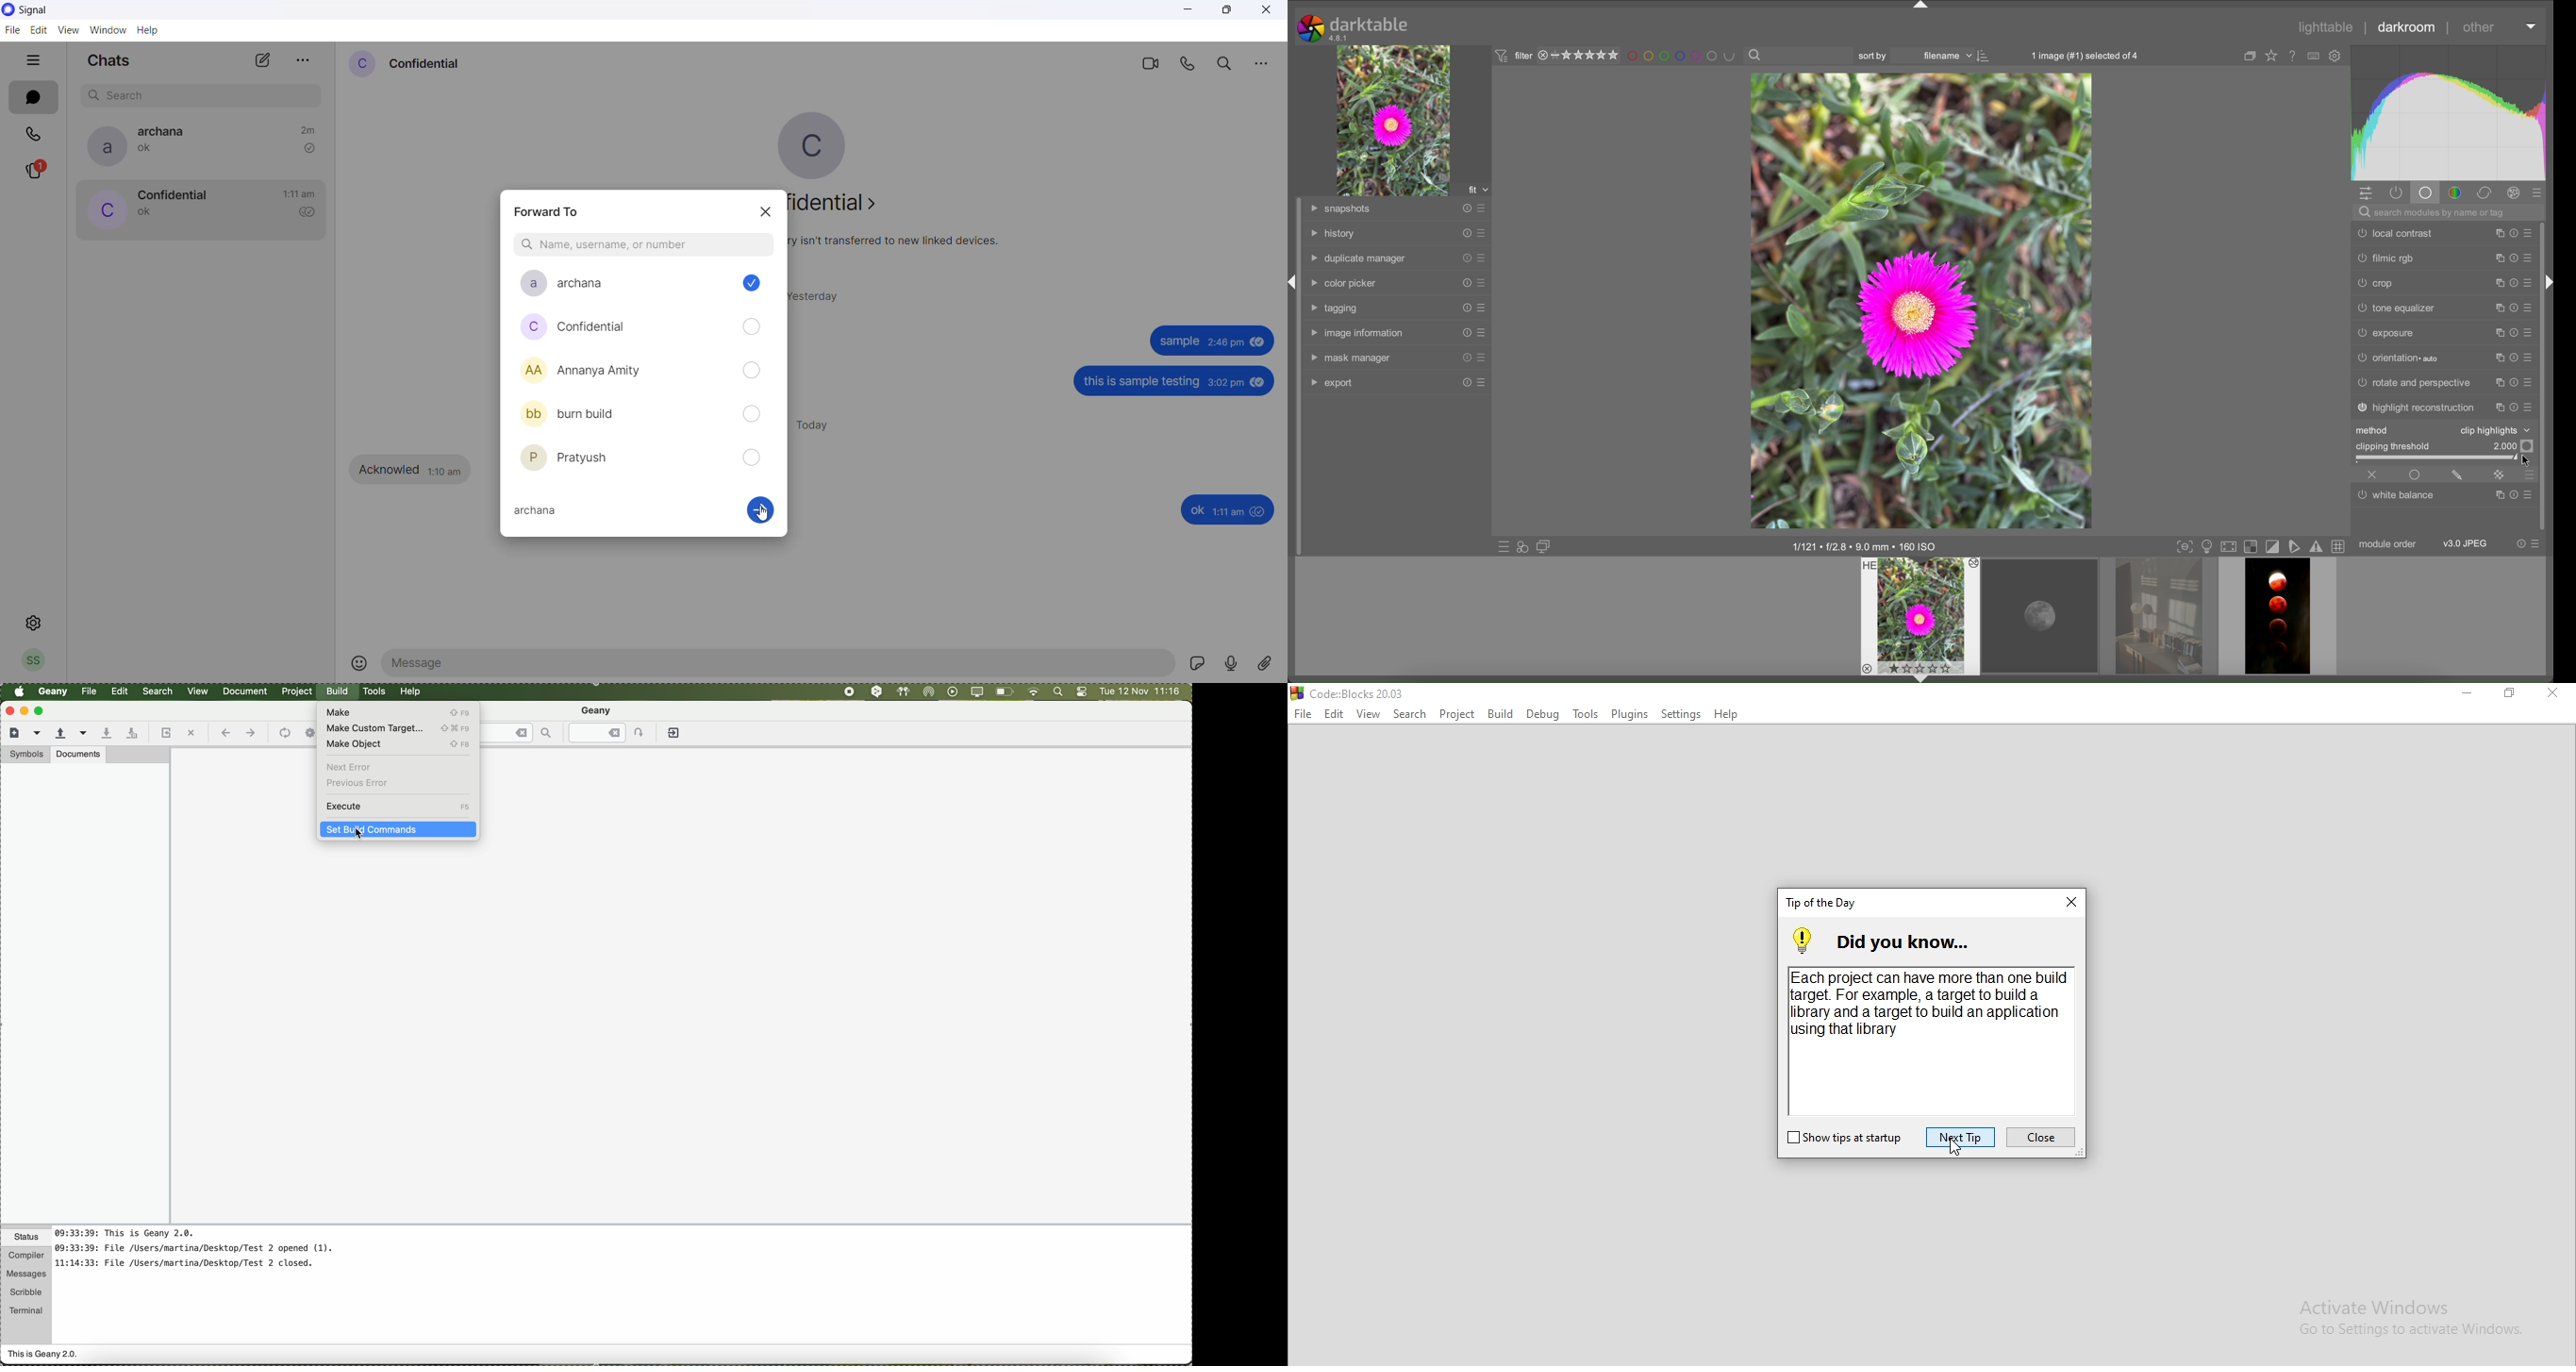  Describe the element at coordinates (844, 206) in the screenshot. I see `about contact` at that location.